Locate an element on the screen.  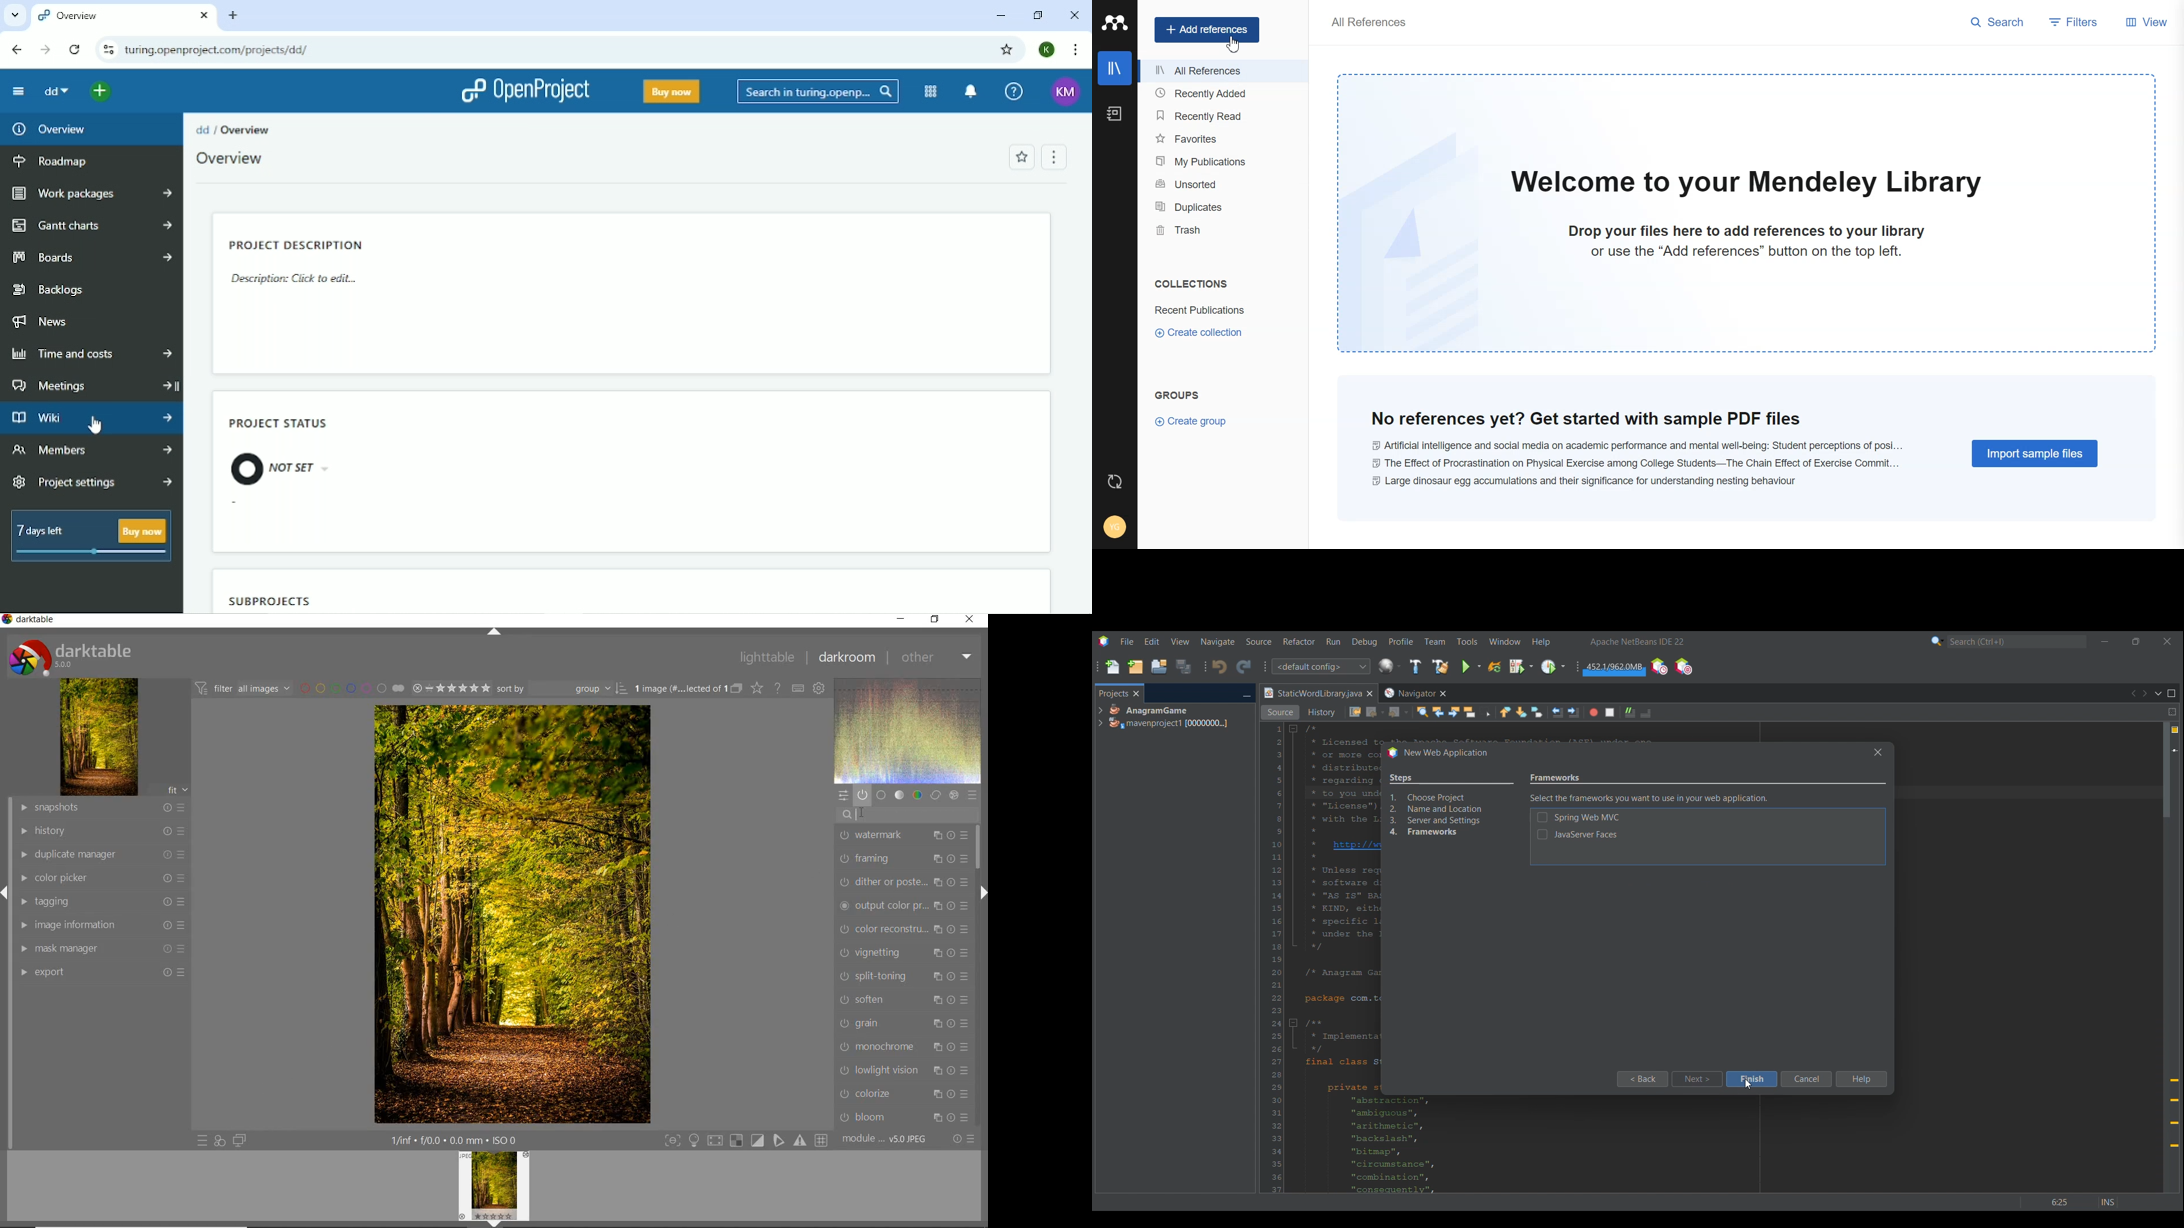
system logo or name is located at coordinates (75, 656).